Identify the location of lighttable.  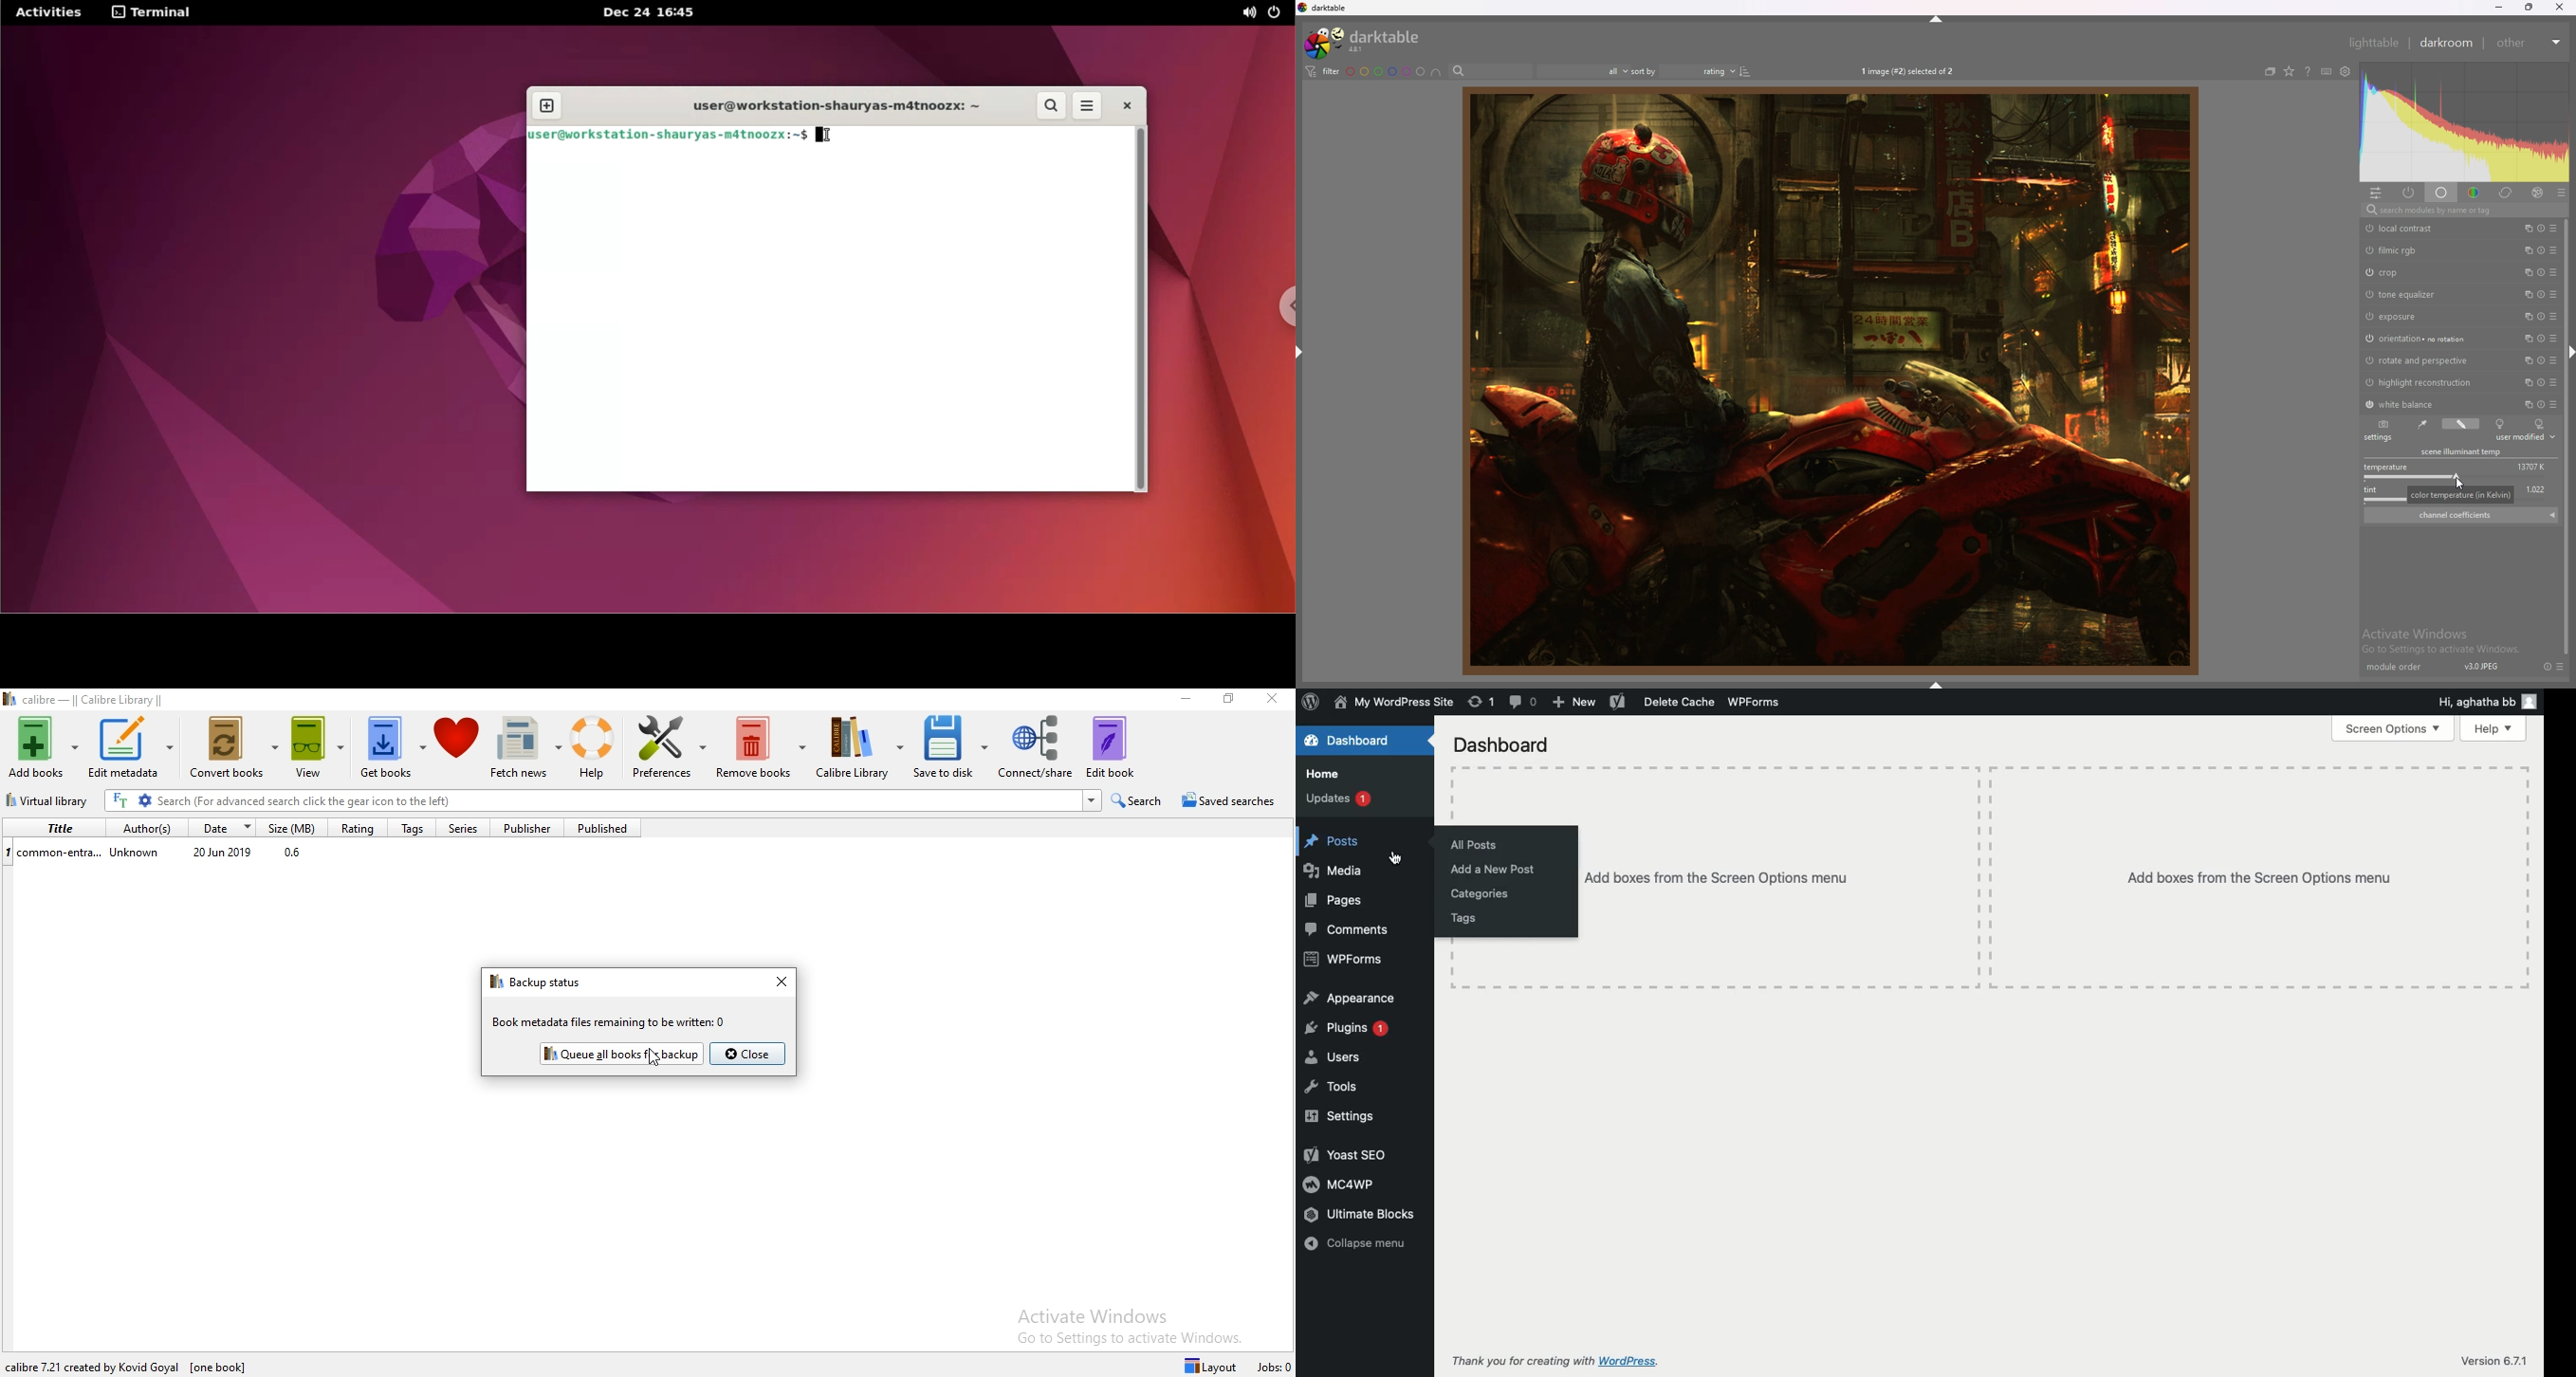
(2374, 42).